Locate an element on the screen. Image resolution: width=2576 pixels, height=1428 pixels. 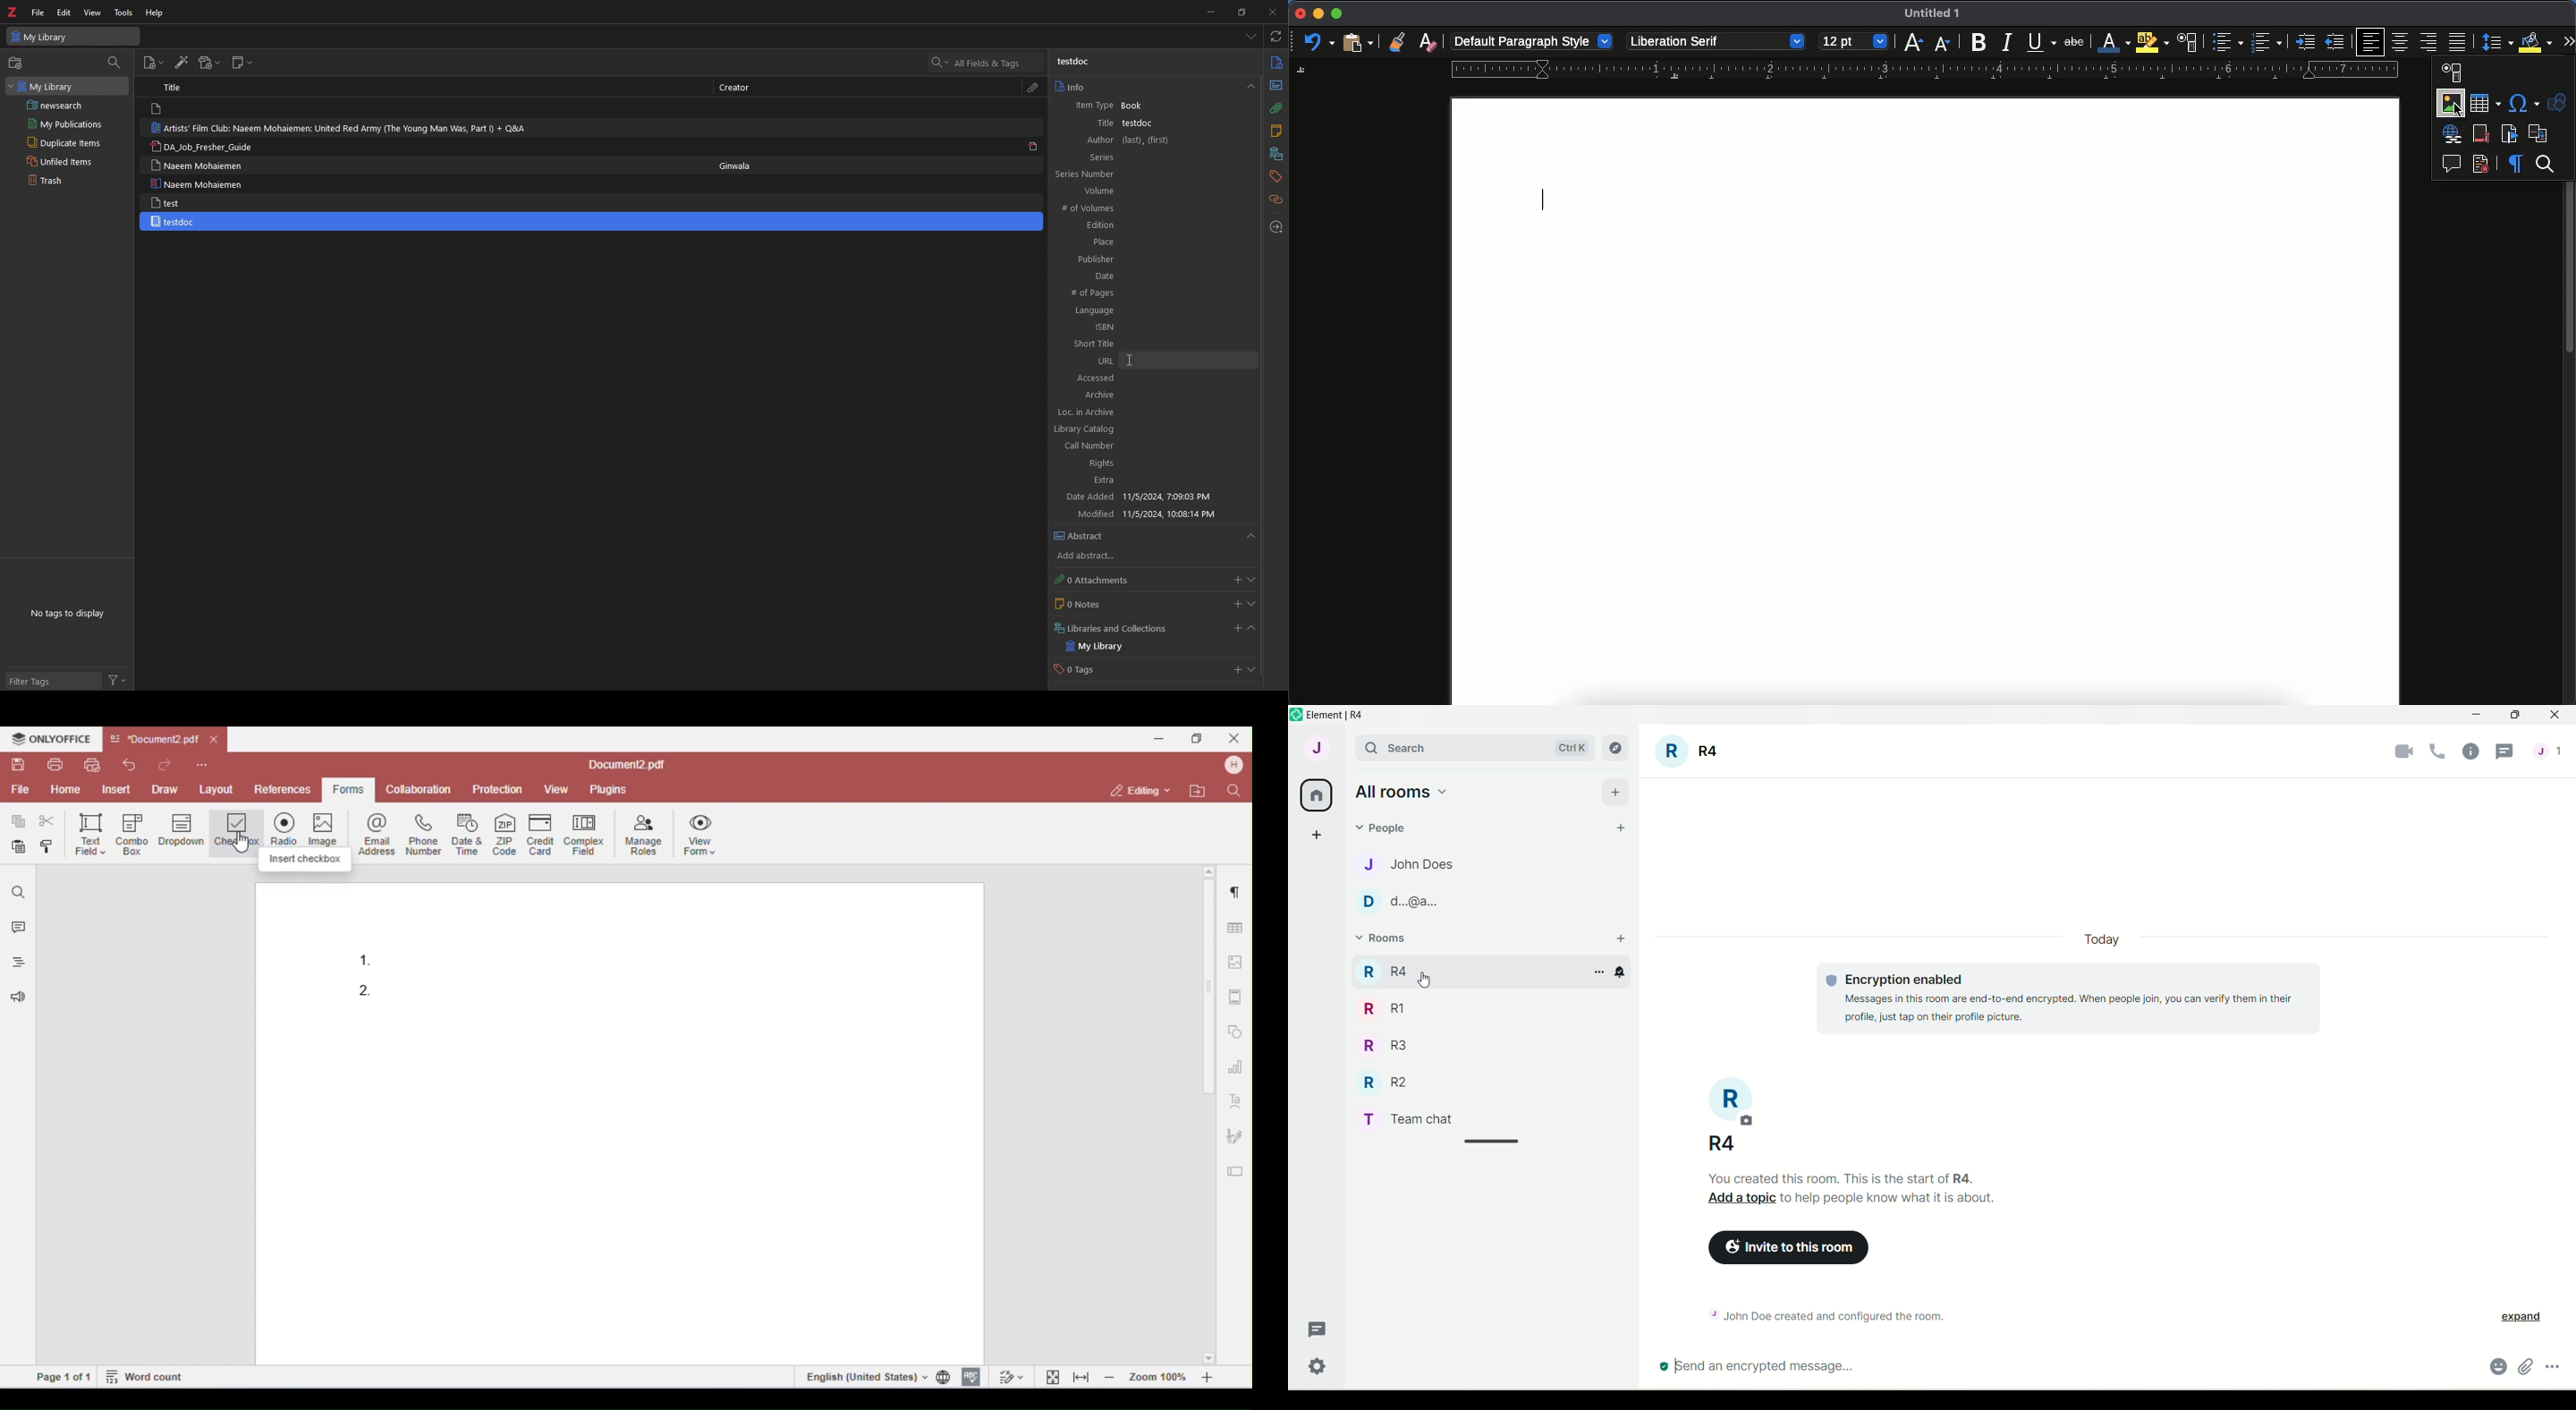
close is located at coordinates (2555, 716).